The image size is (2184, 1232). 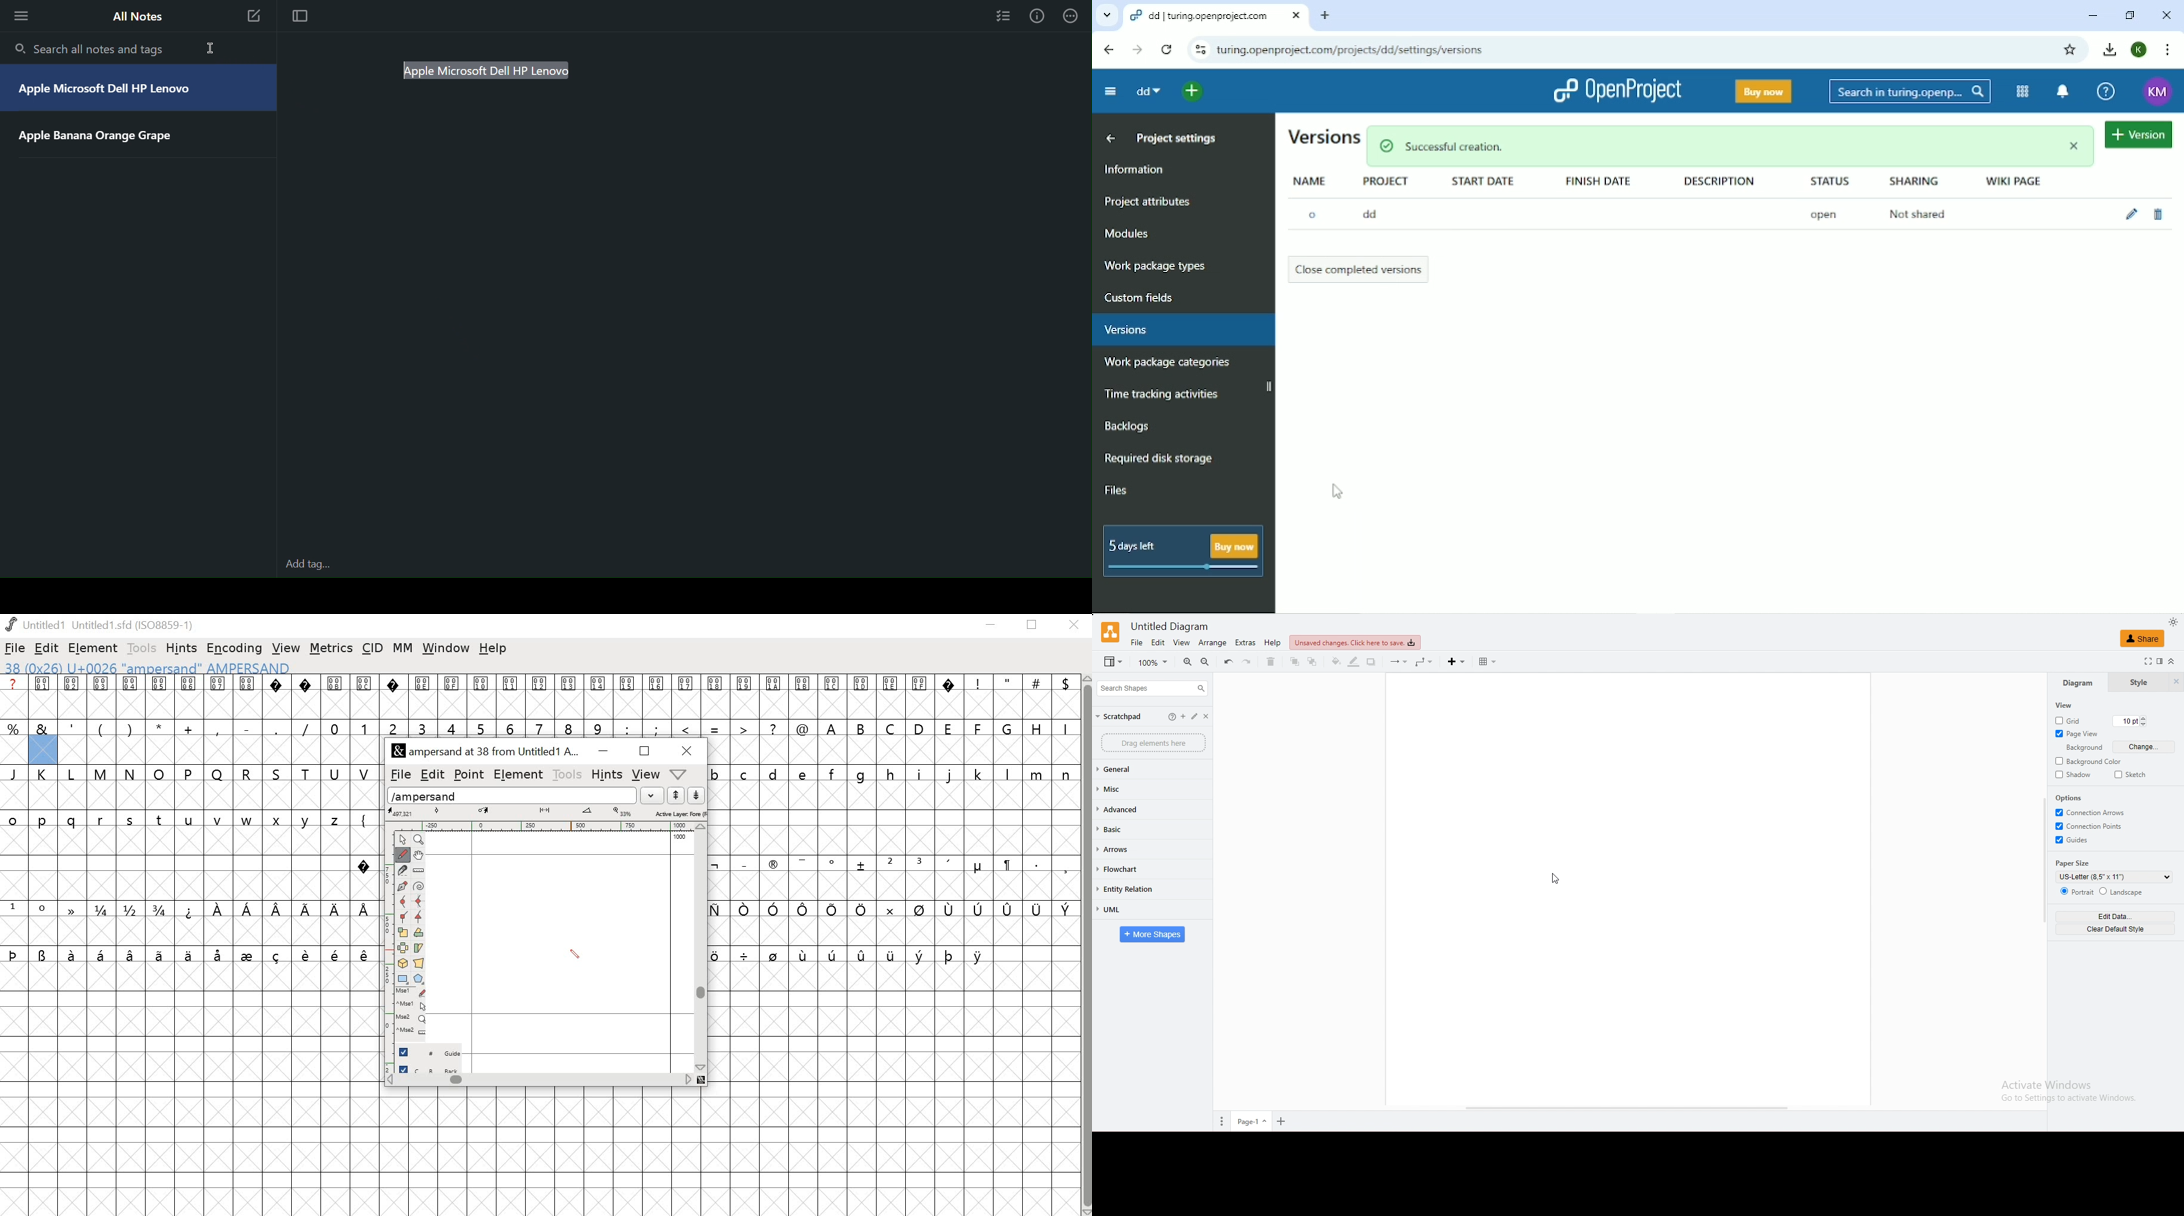 What do you see at coordinates (745, 955) in the screenshot?
I see `symbol` at bounding box center [745, 955].